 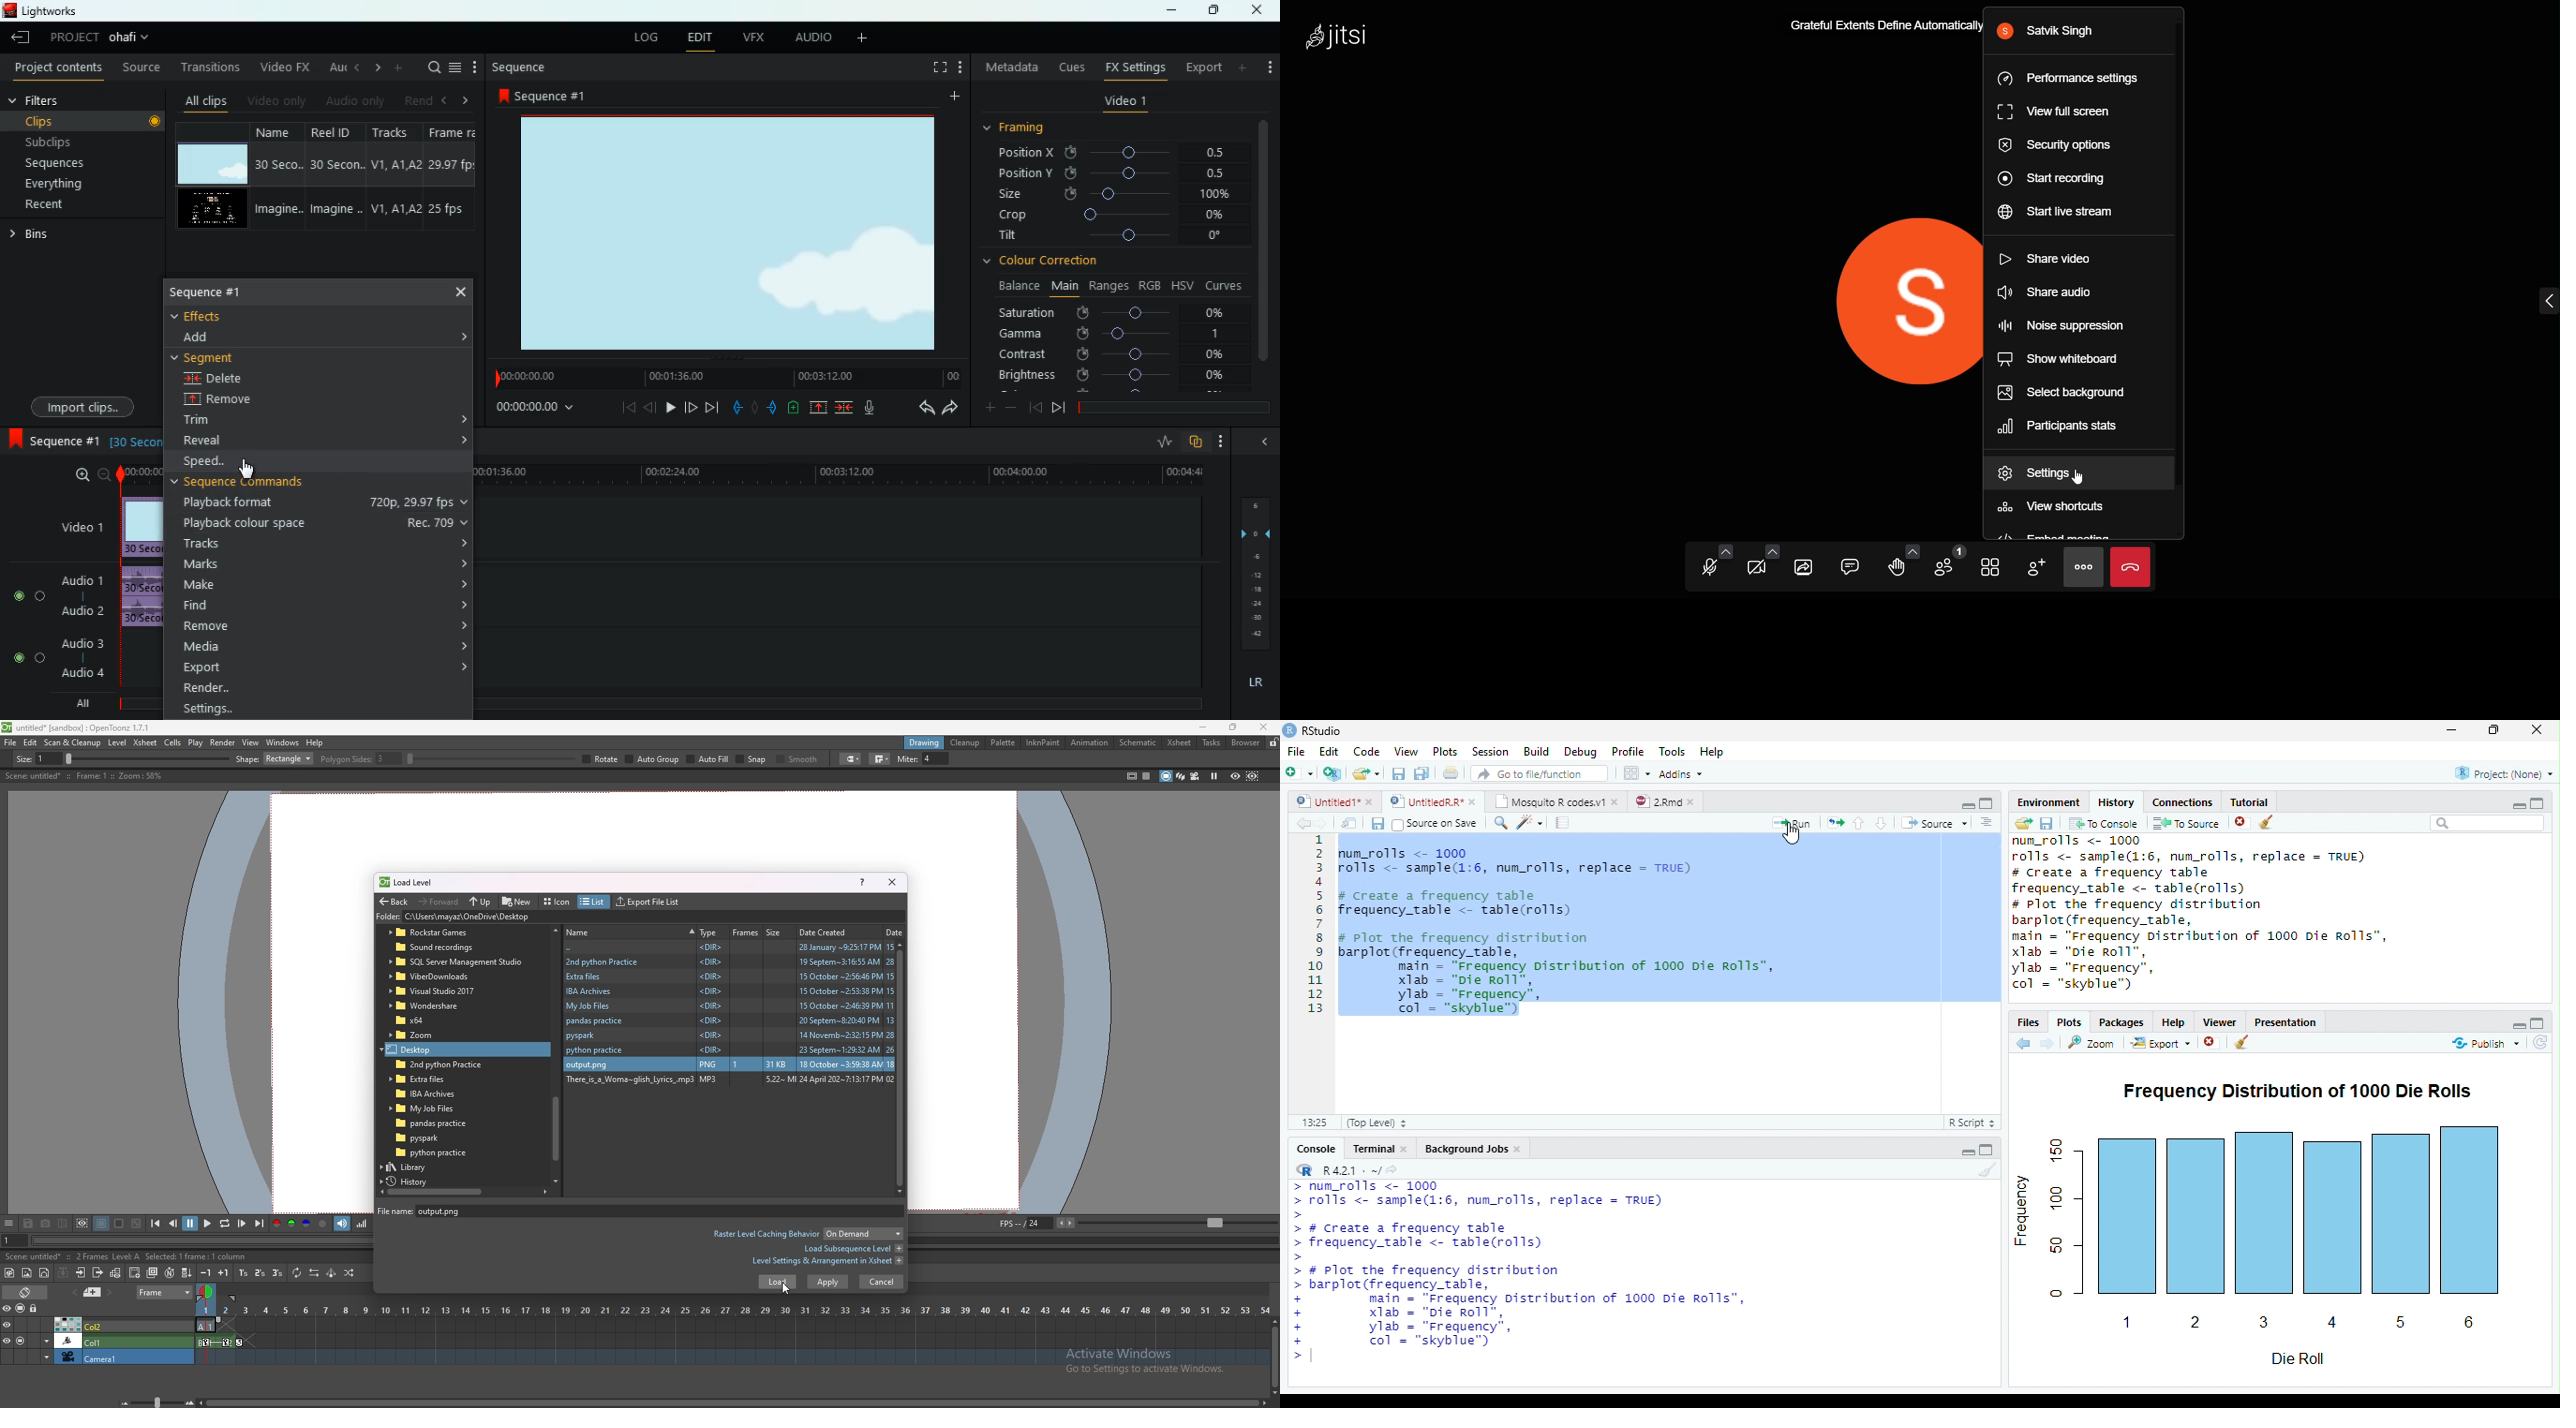 I want to click on reverse, so click(x=314, y=1273).